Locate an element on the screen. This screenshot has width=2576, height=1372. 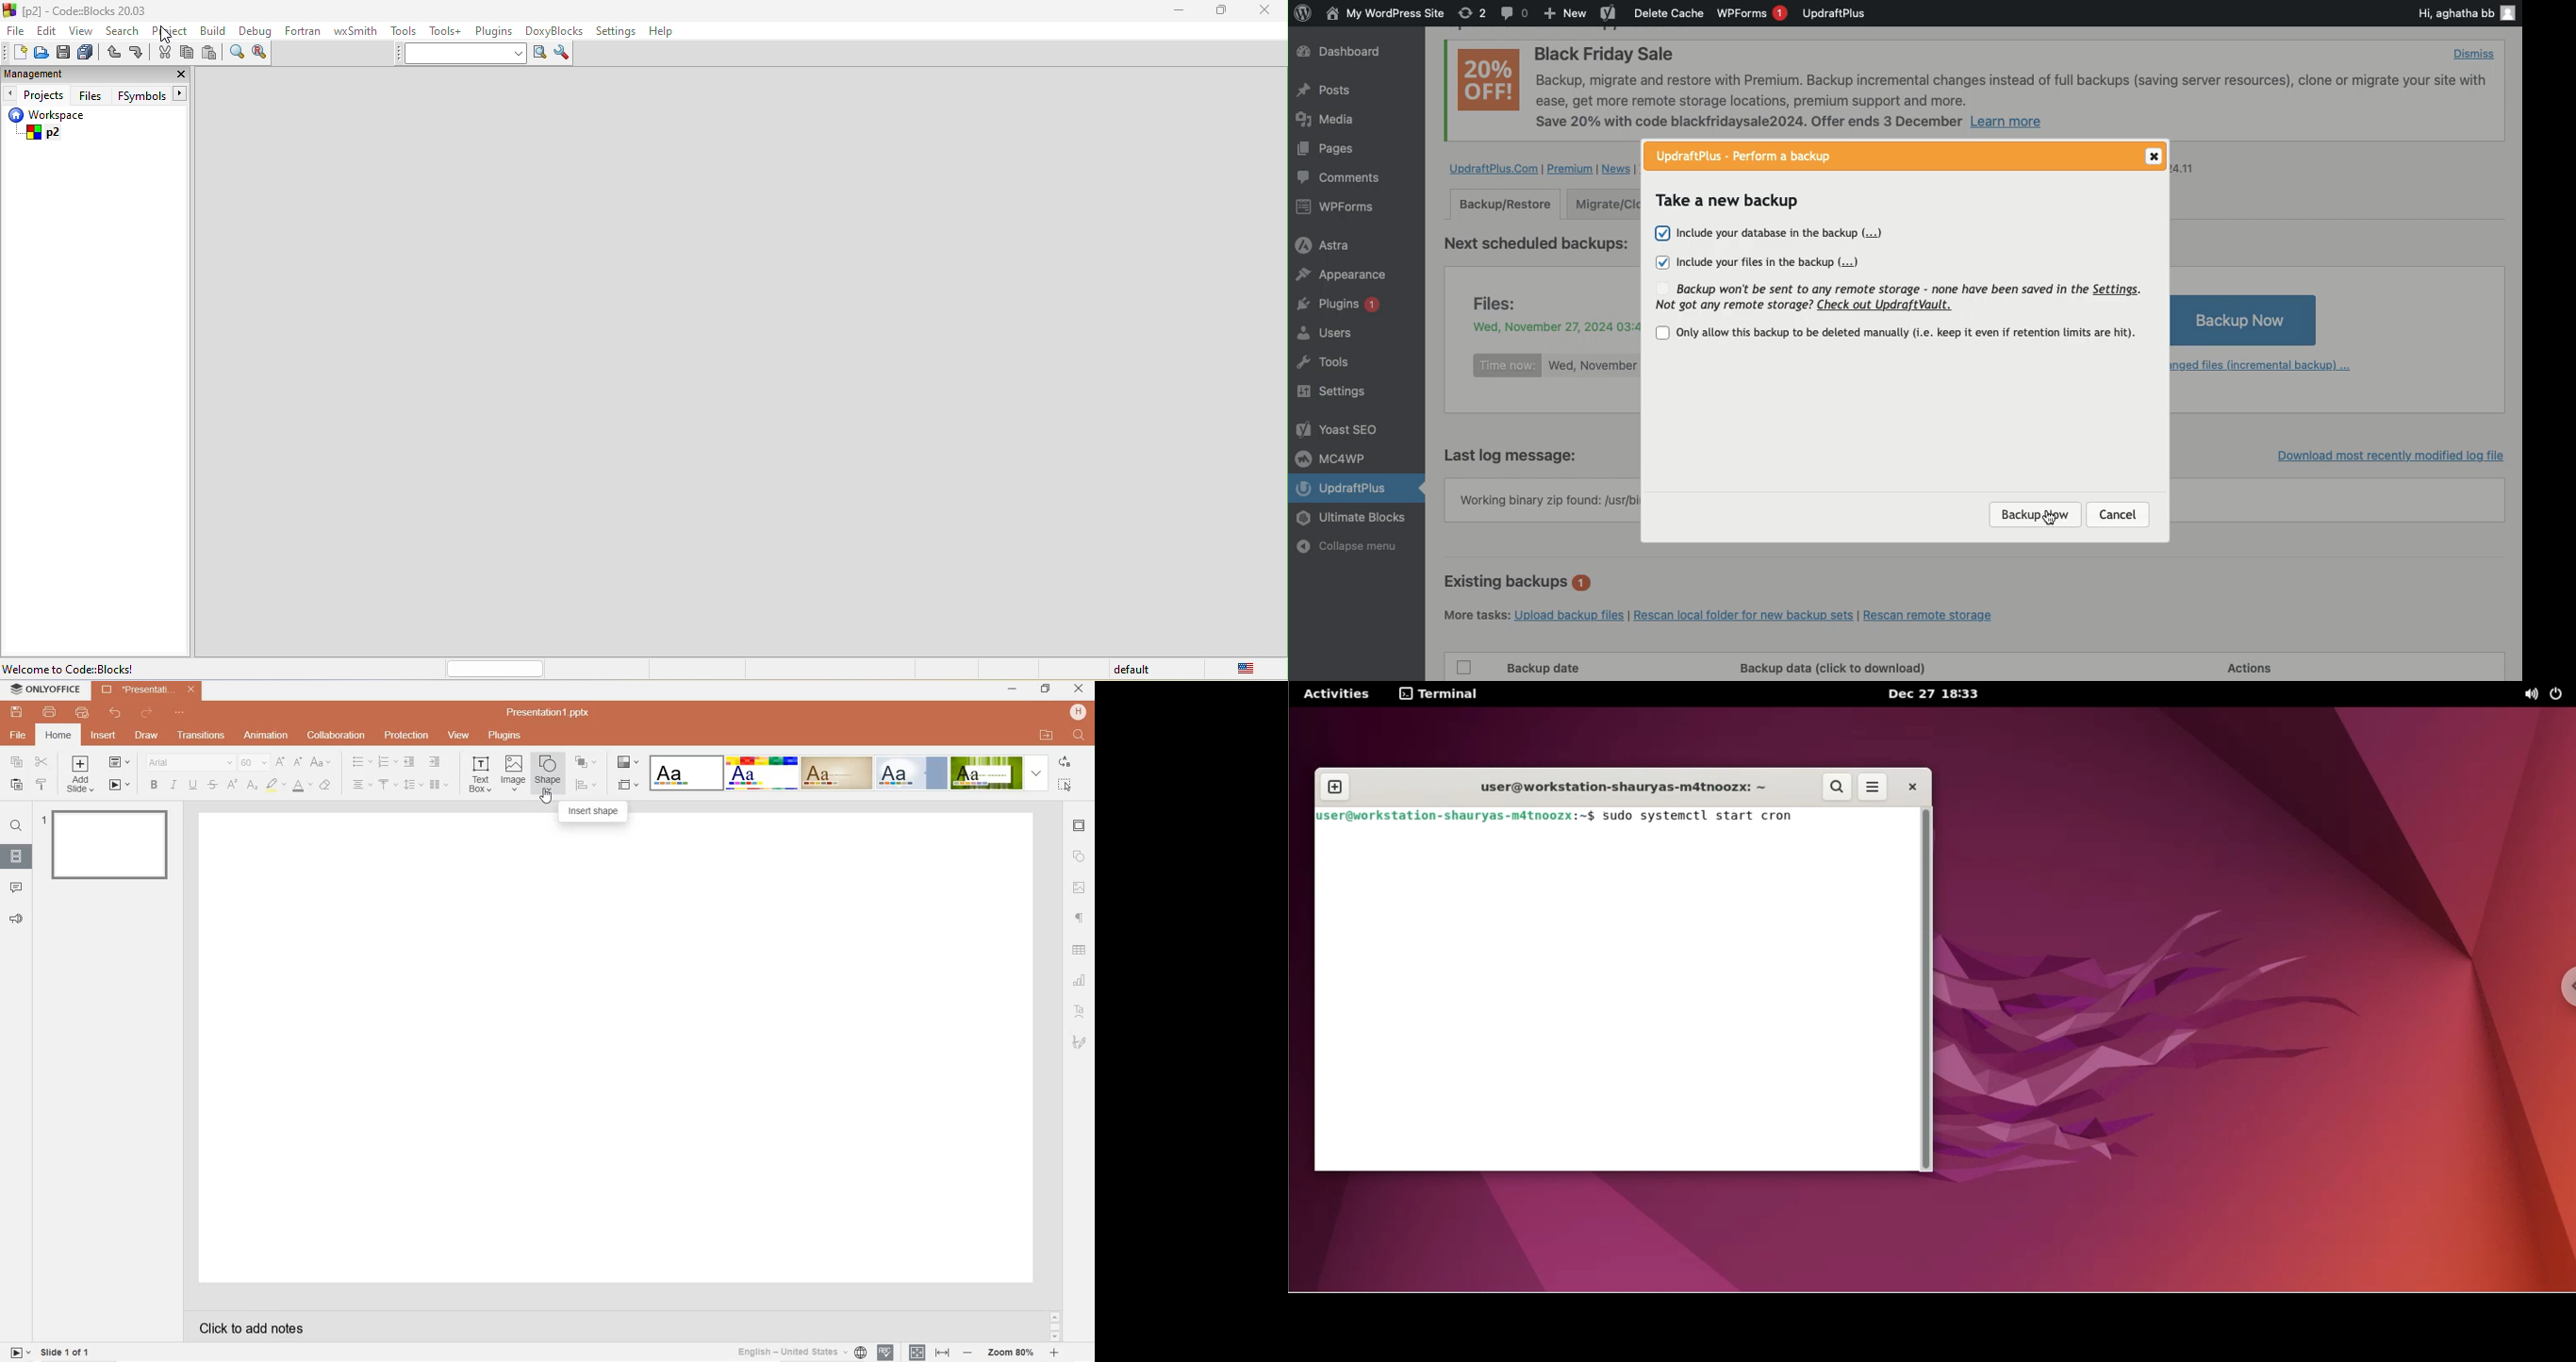
Only allow this backup to be deleted manually is located at coordinates (1902, 336).